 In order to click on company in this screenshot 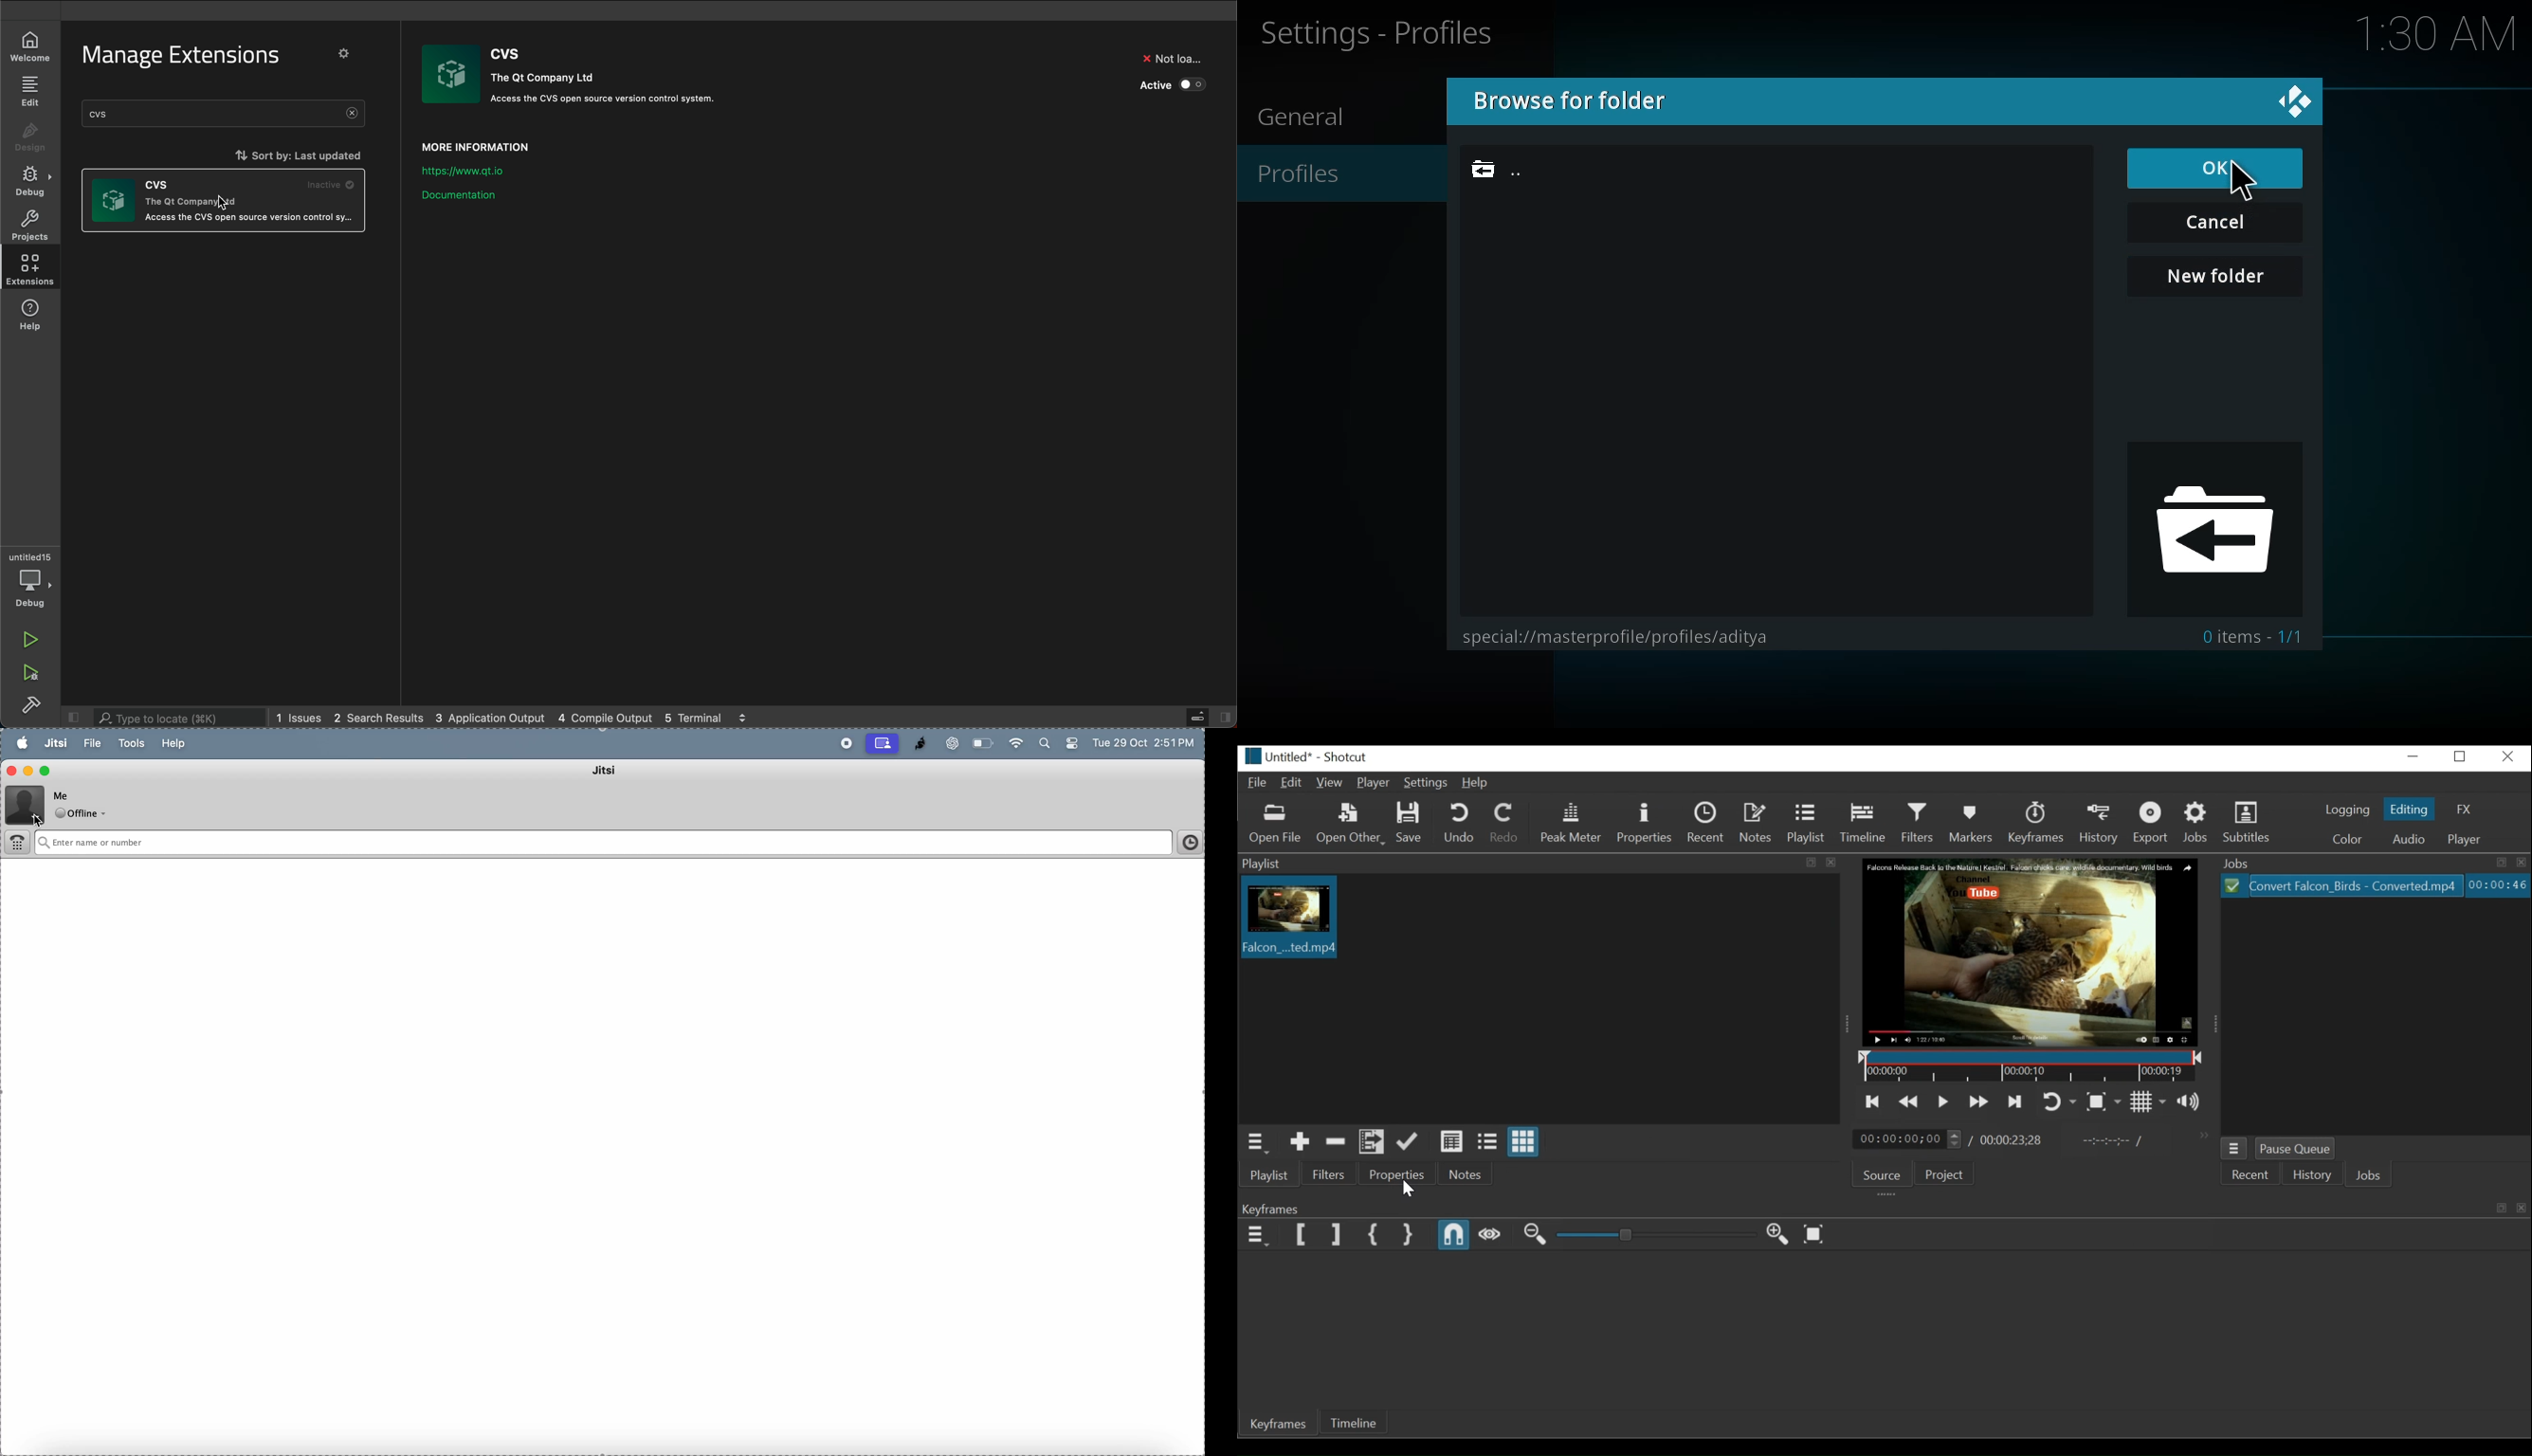, I will do `click(550, 79)`.